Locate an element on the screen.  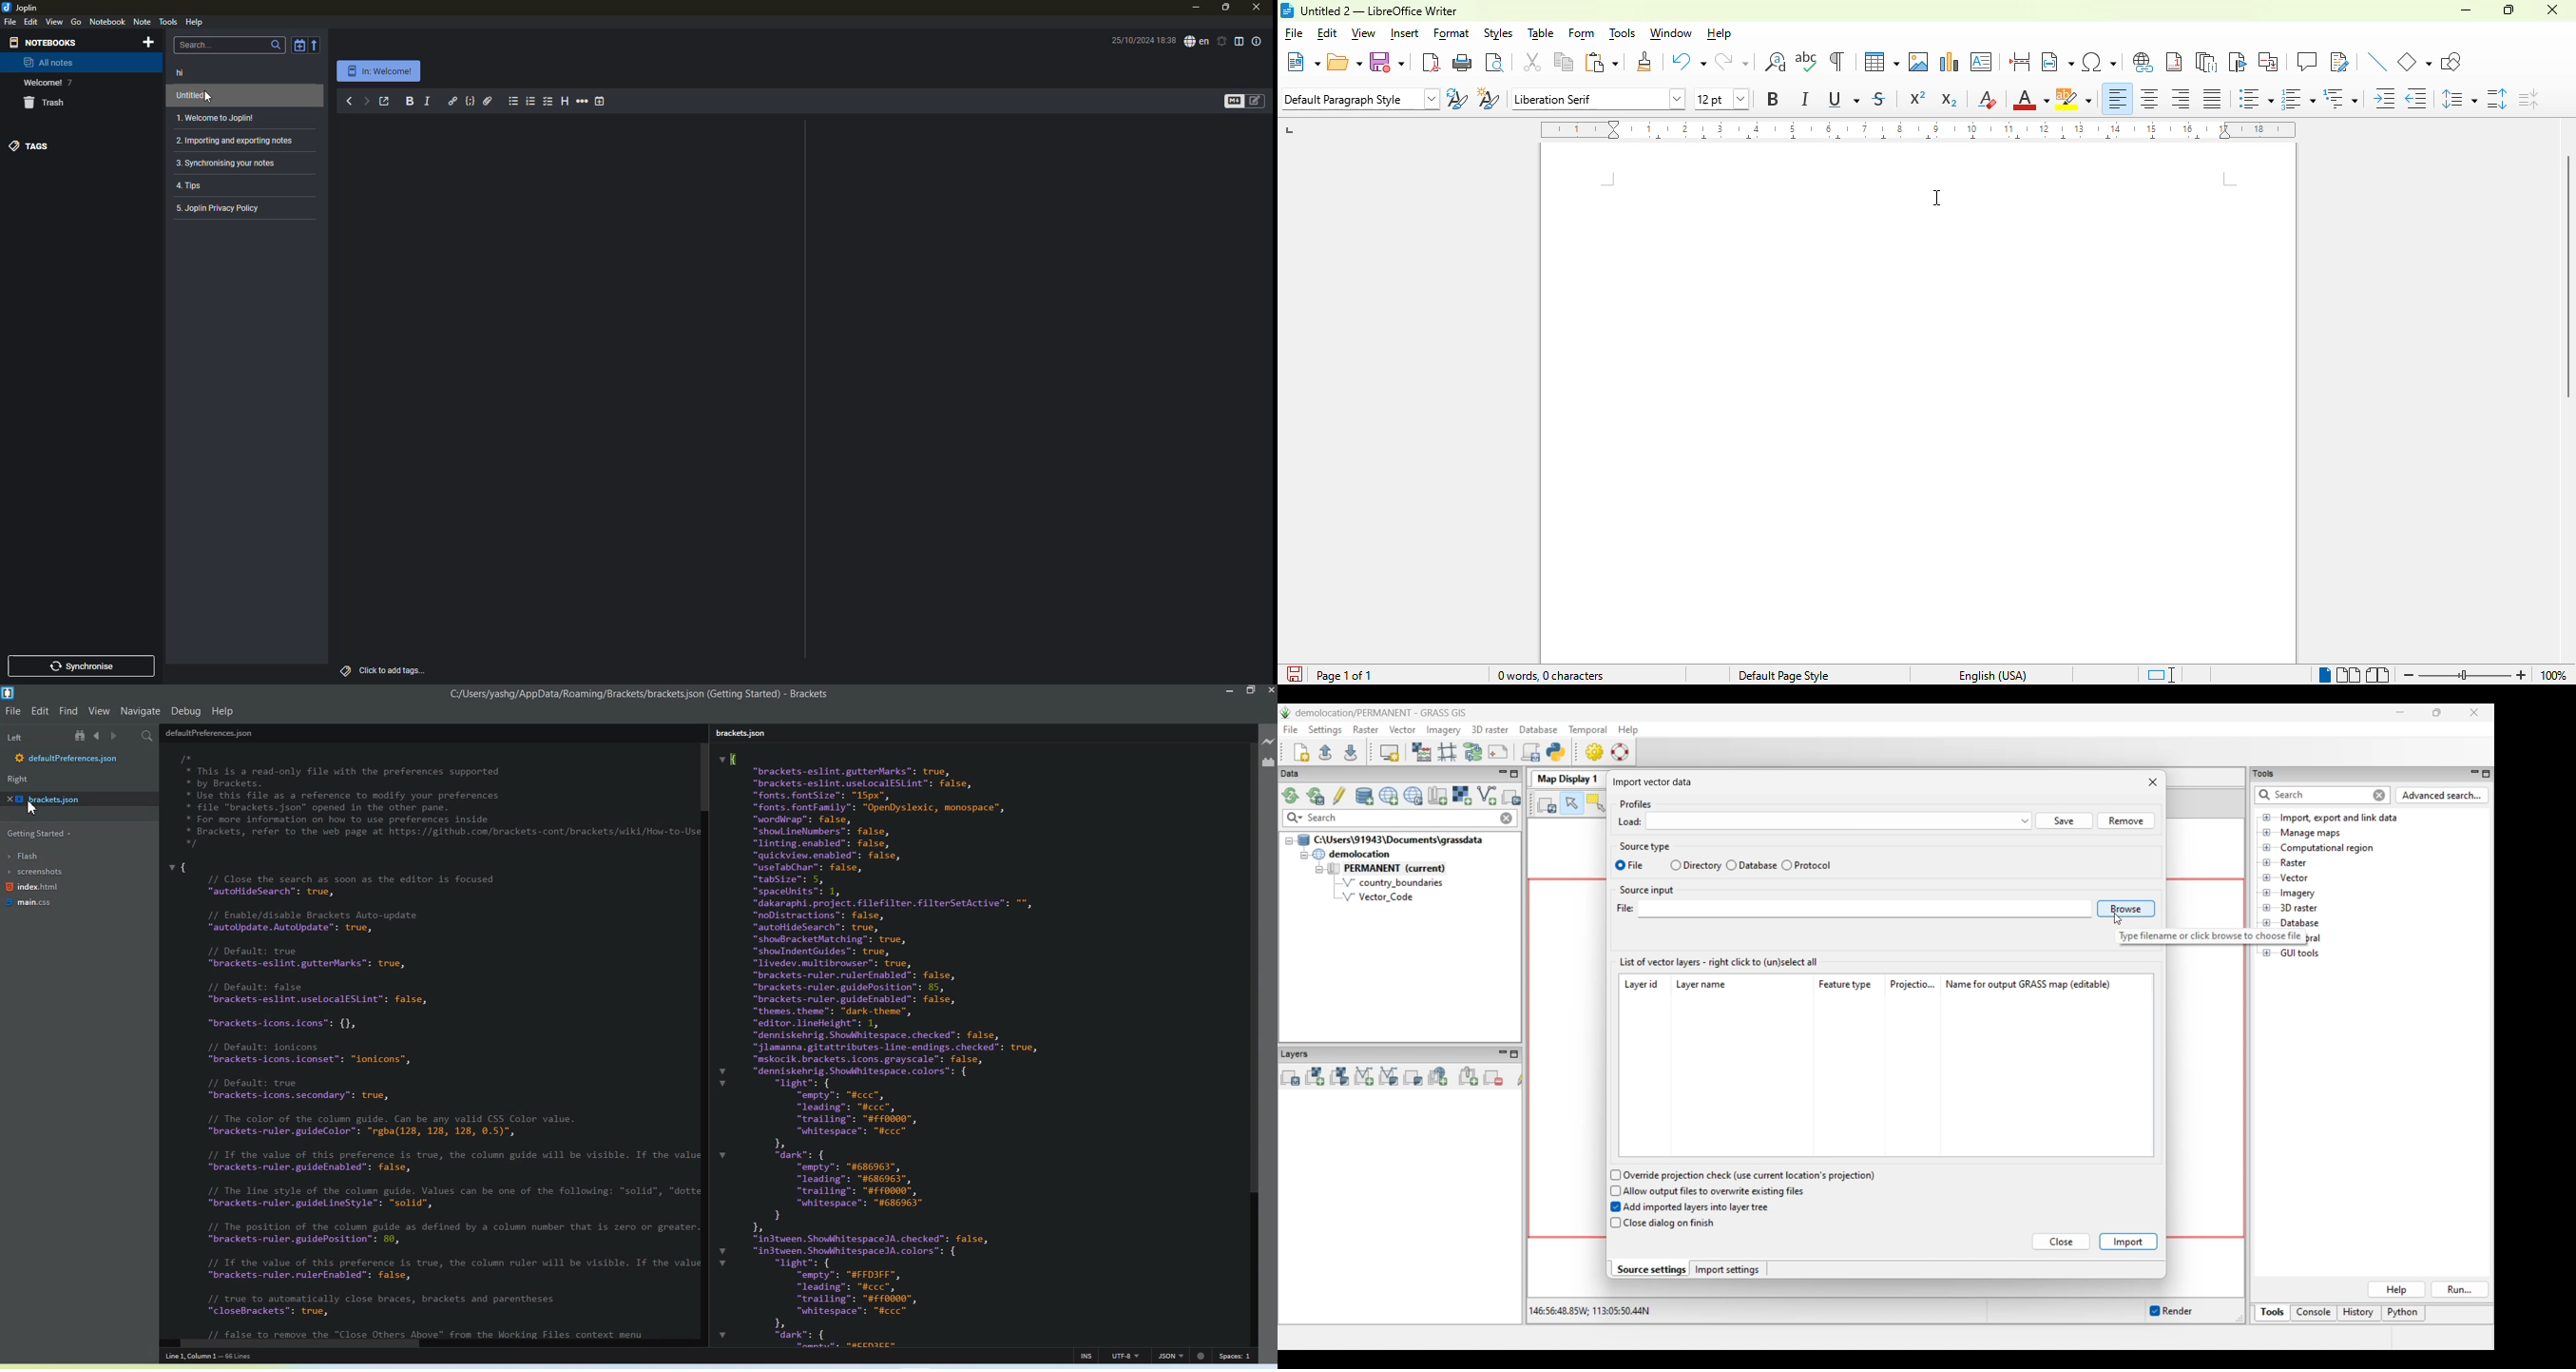
1. Welcome to Joplin! is located at coordinates (218, 118).